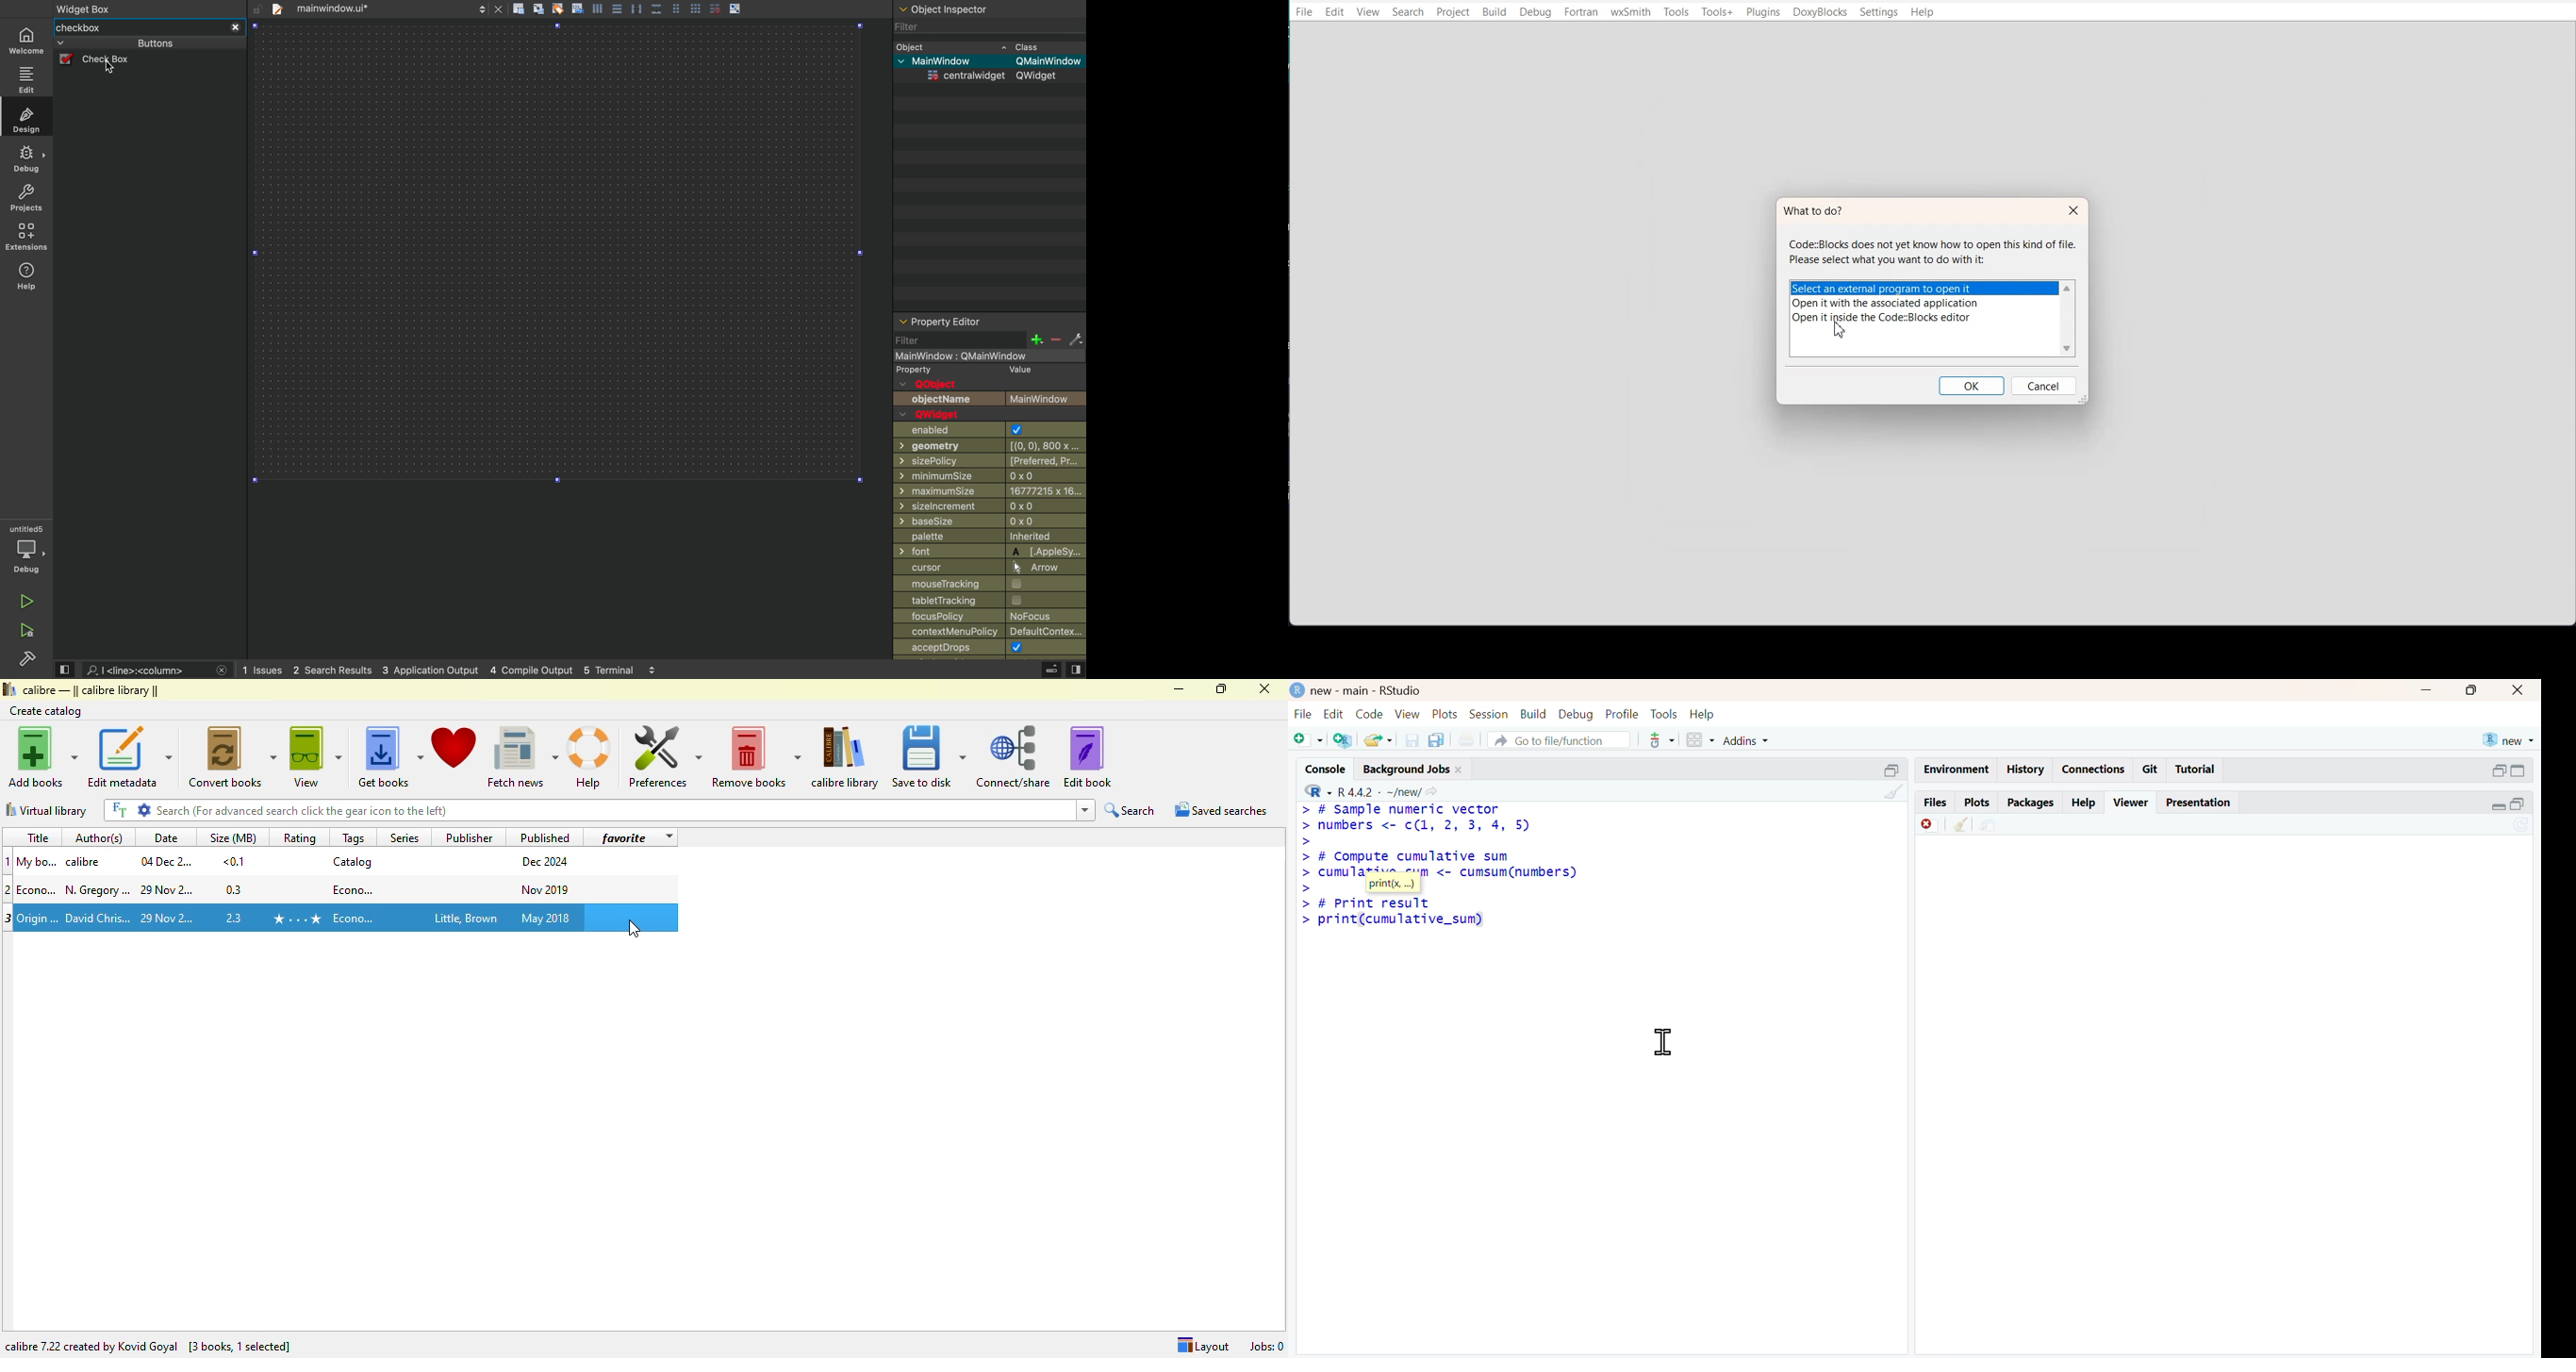 The height and width of the screenshot is (1372, 2576). I want to click on Value, so click(1020, 370).